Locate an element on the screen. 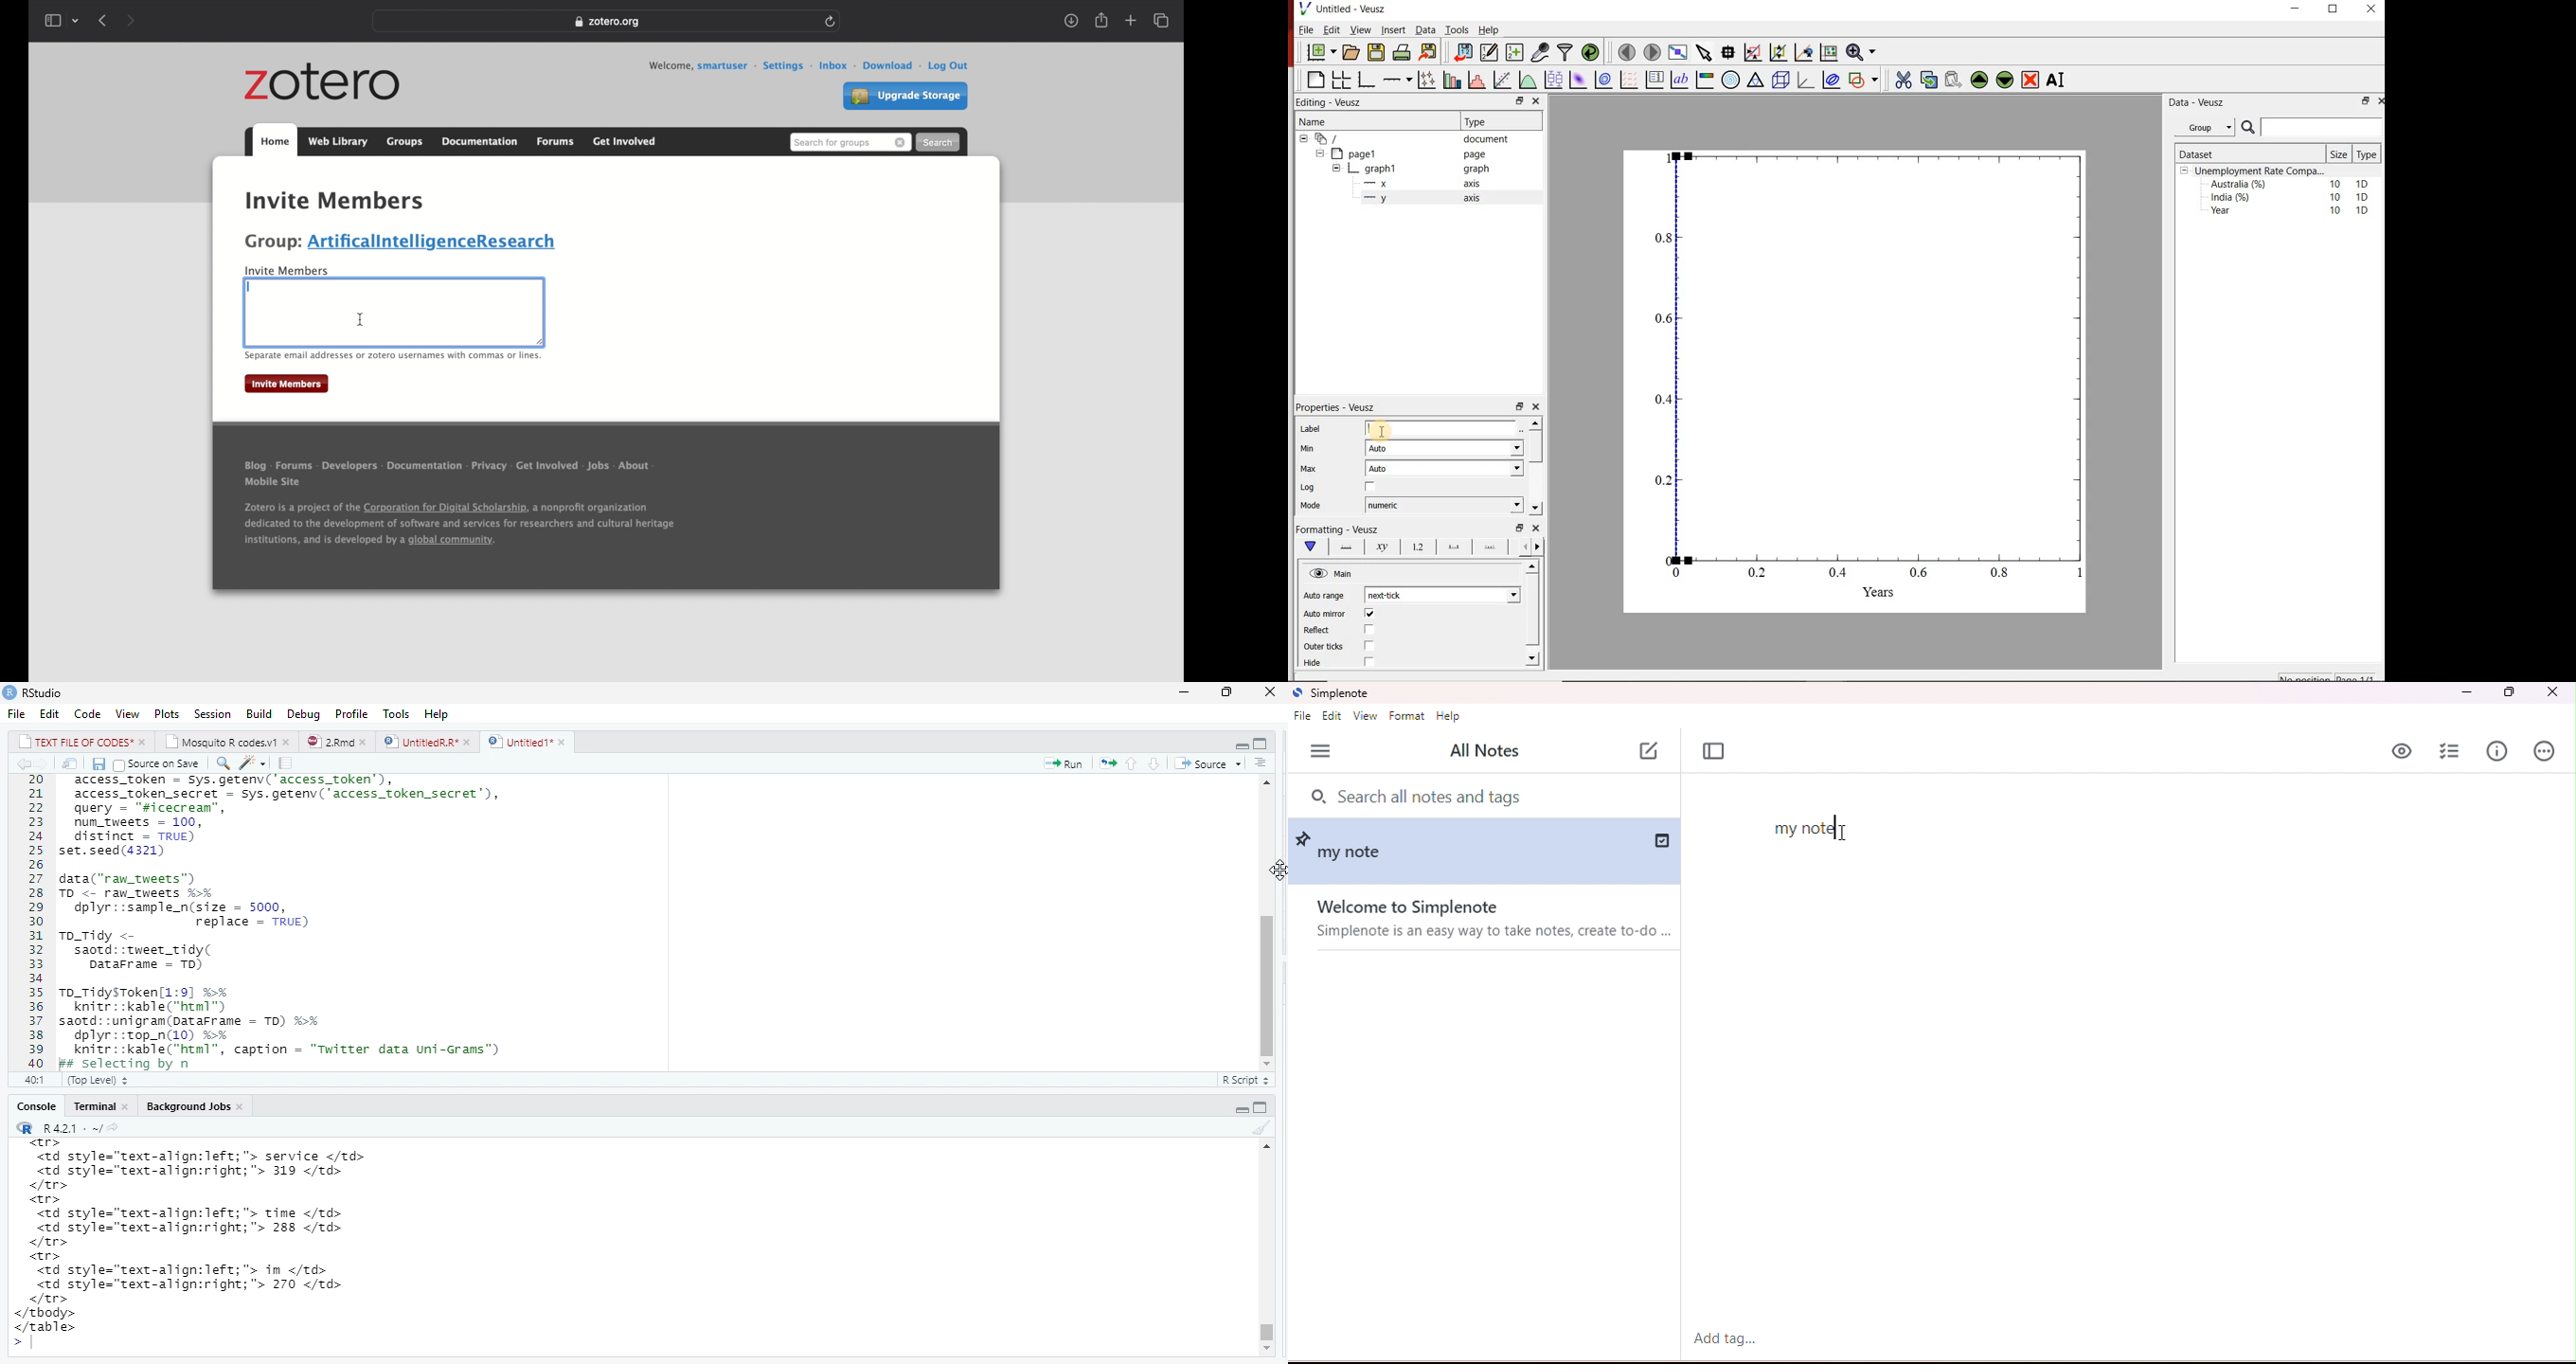 Image resolution: width=2576 pixels, height=1372 pixels. Size is located at coordinates (2341, 154).